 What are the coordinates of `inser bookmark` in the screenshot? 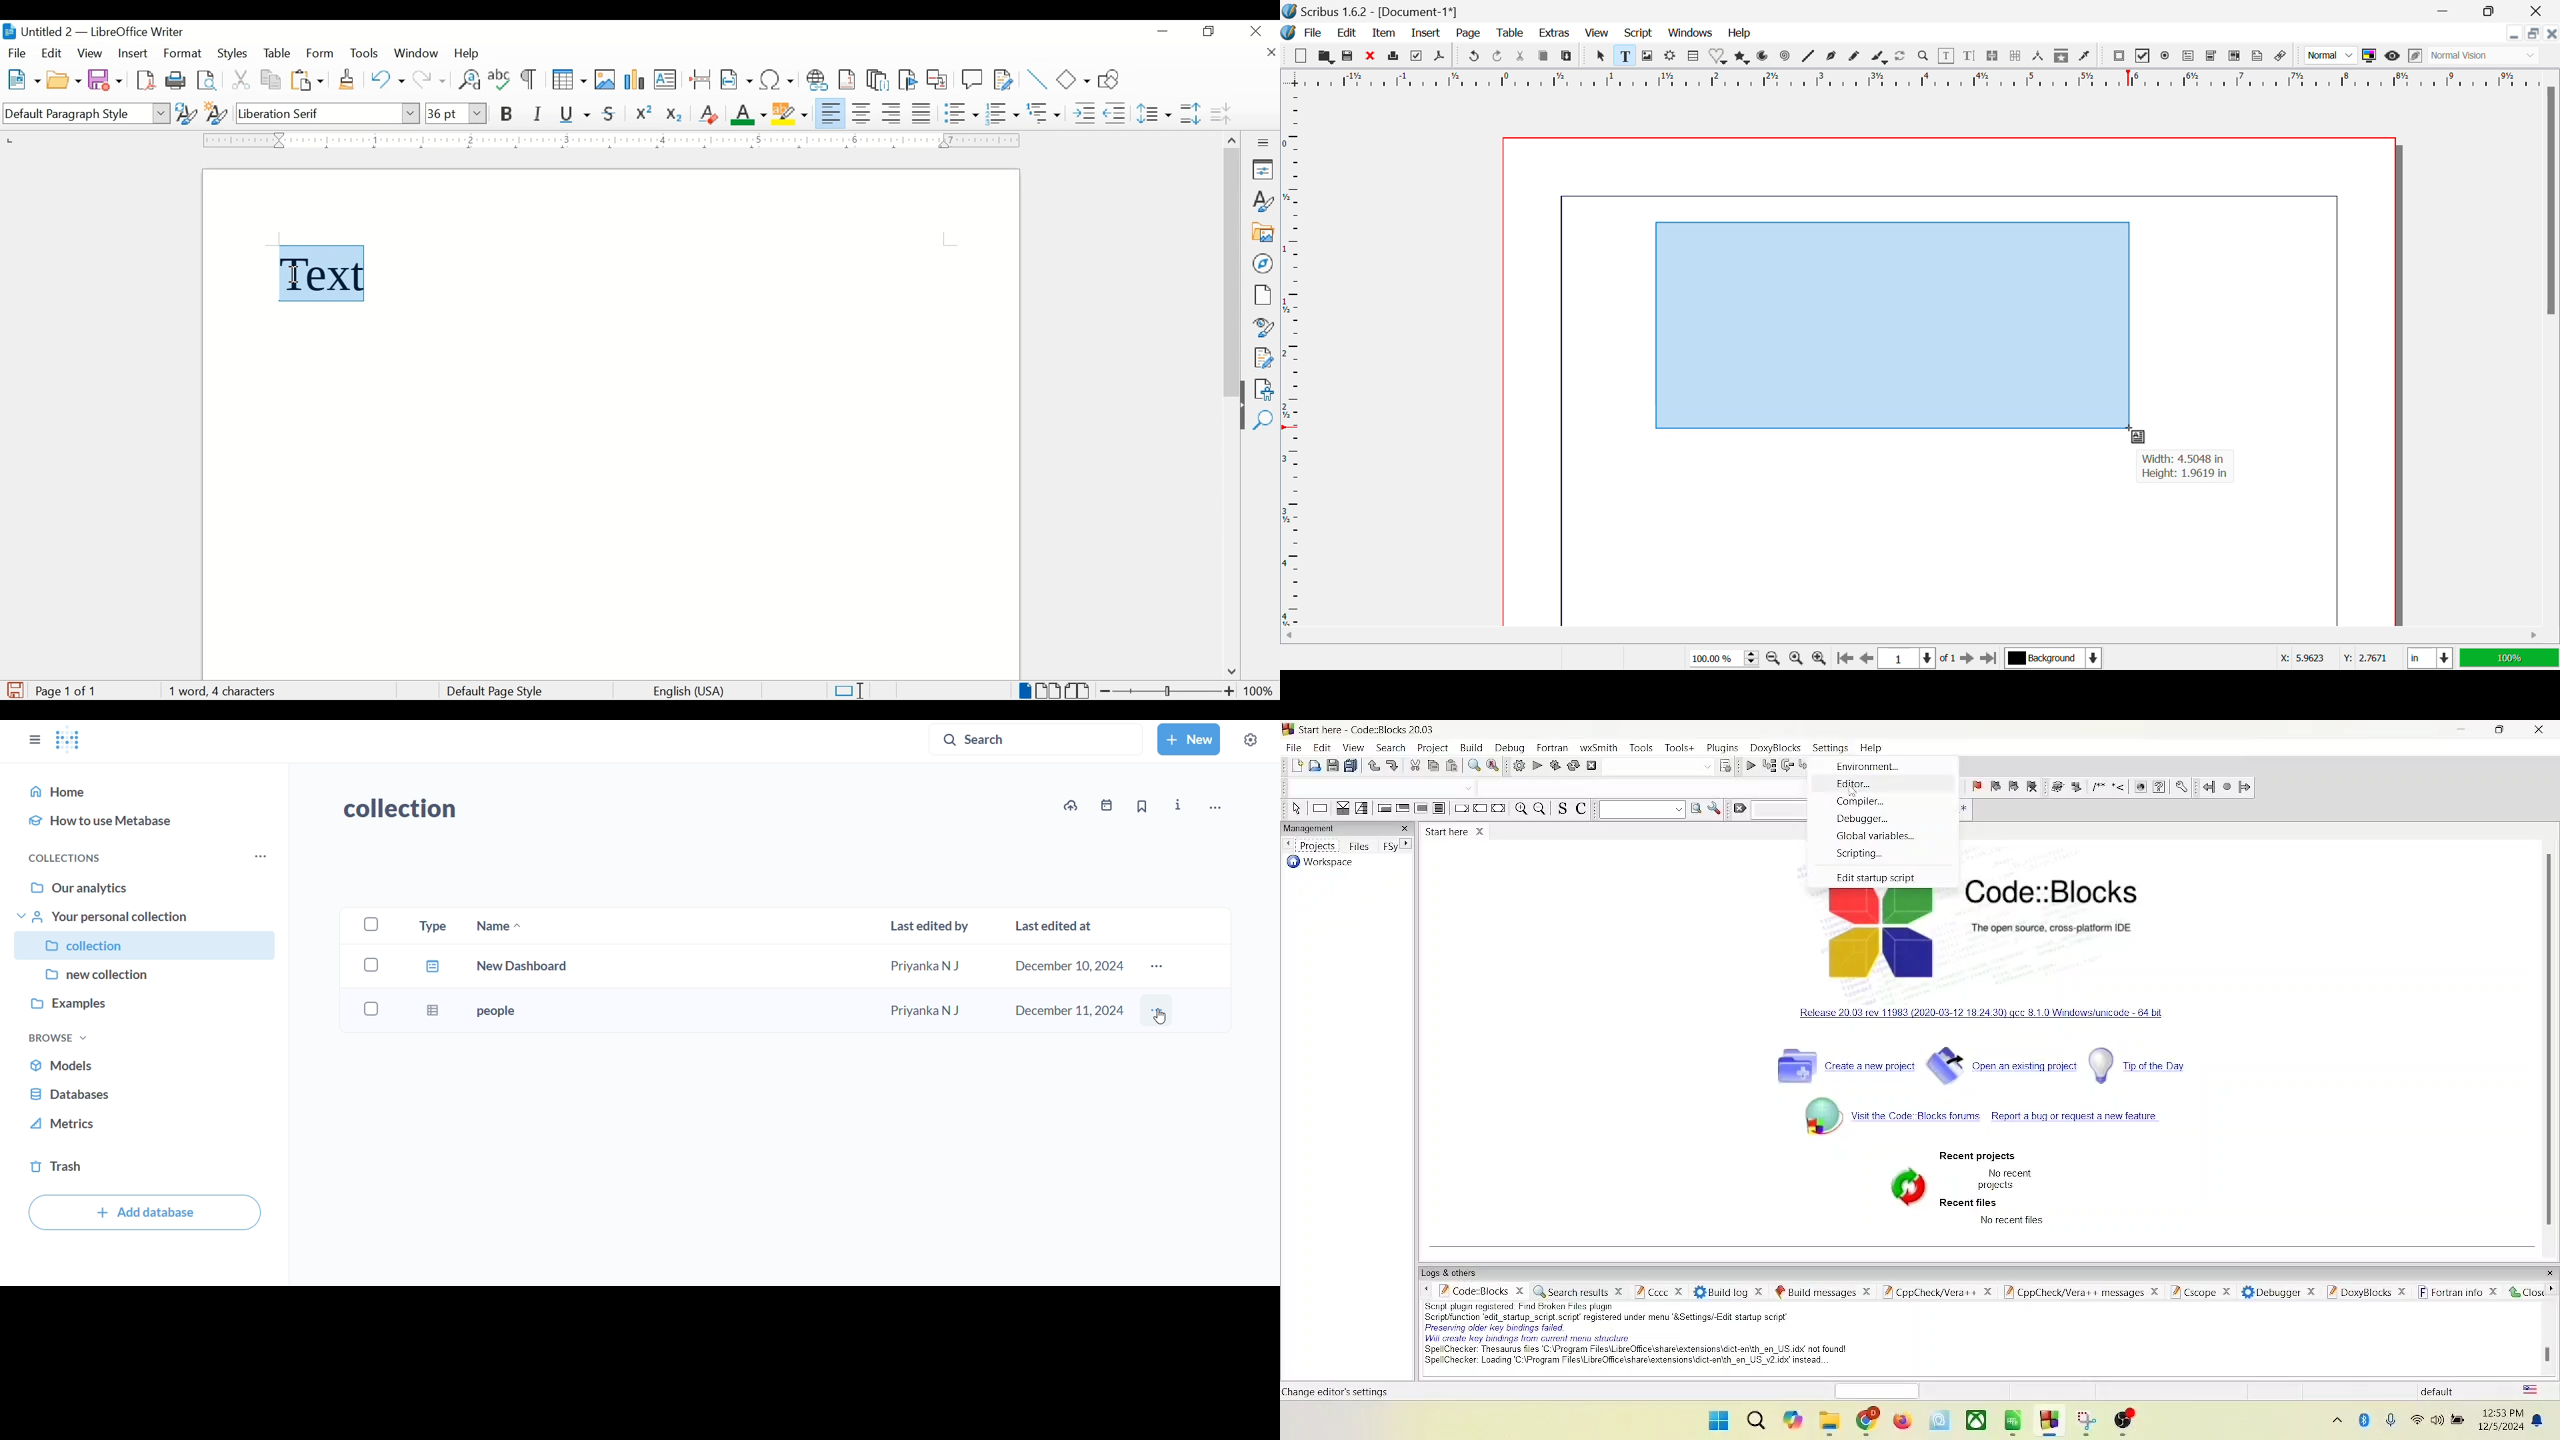 It's located at (907, 80).